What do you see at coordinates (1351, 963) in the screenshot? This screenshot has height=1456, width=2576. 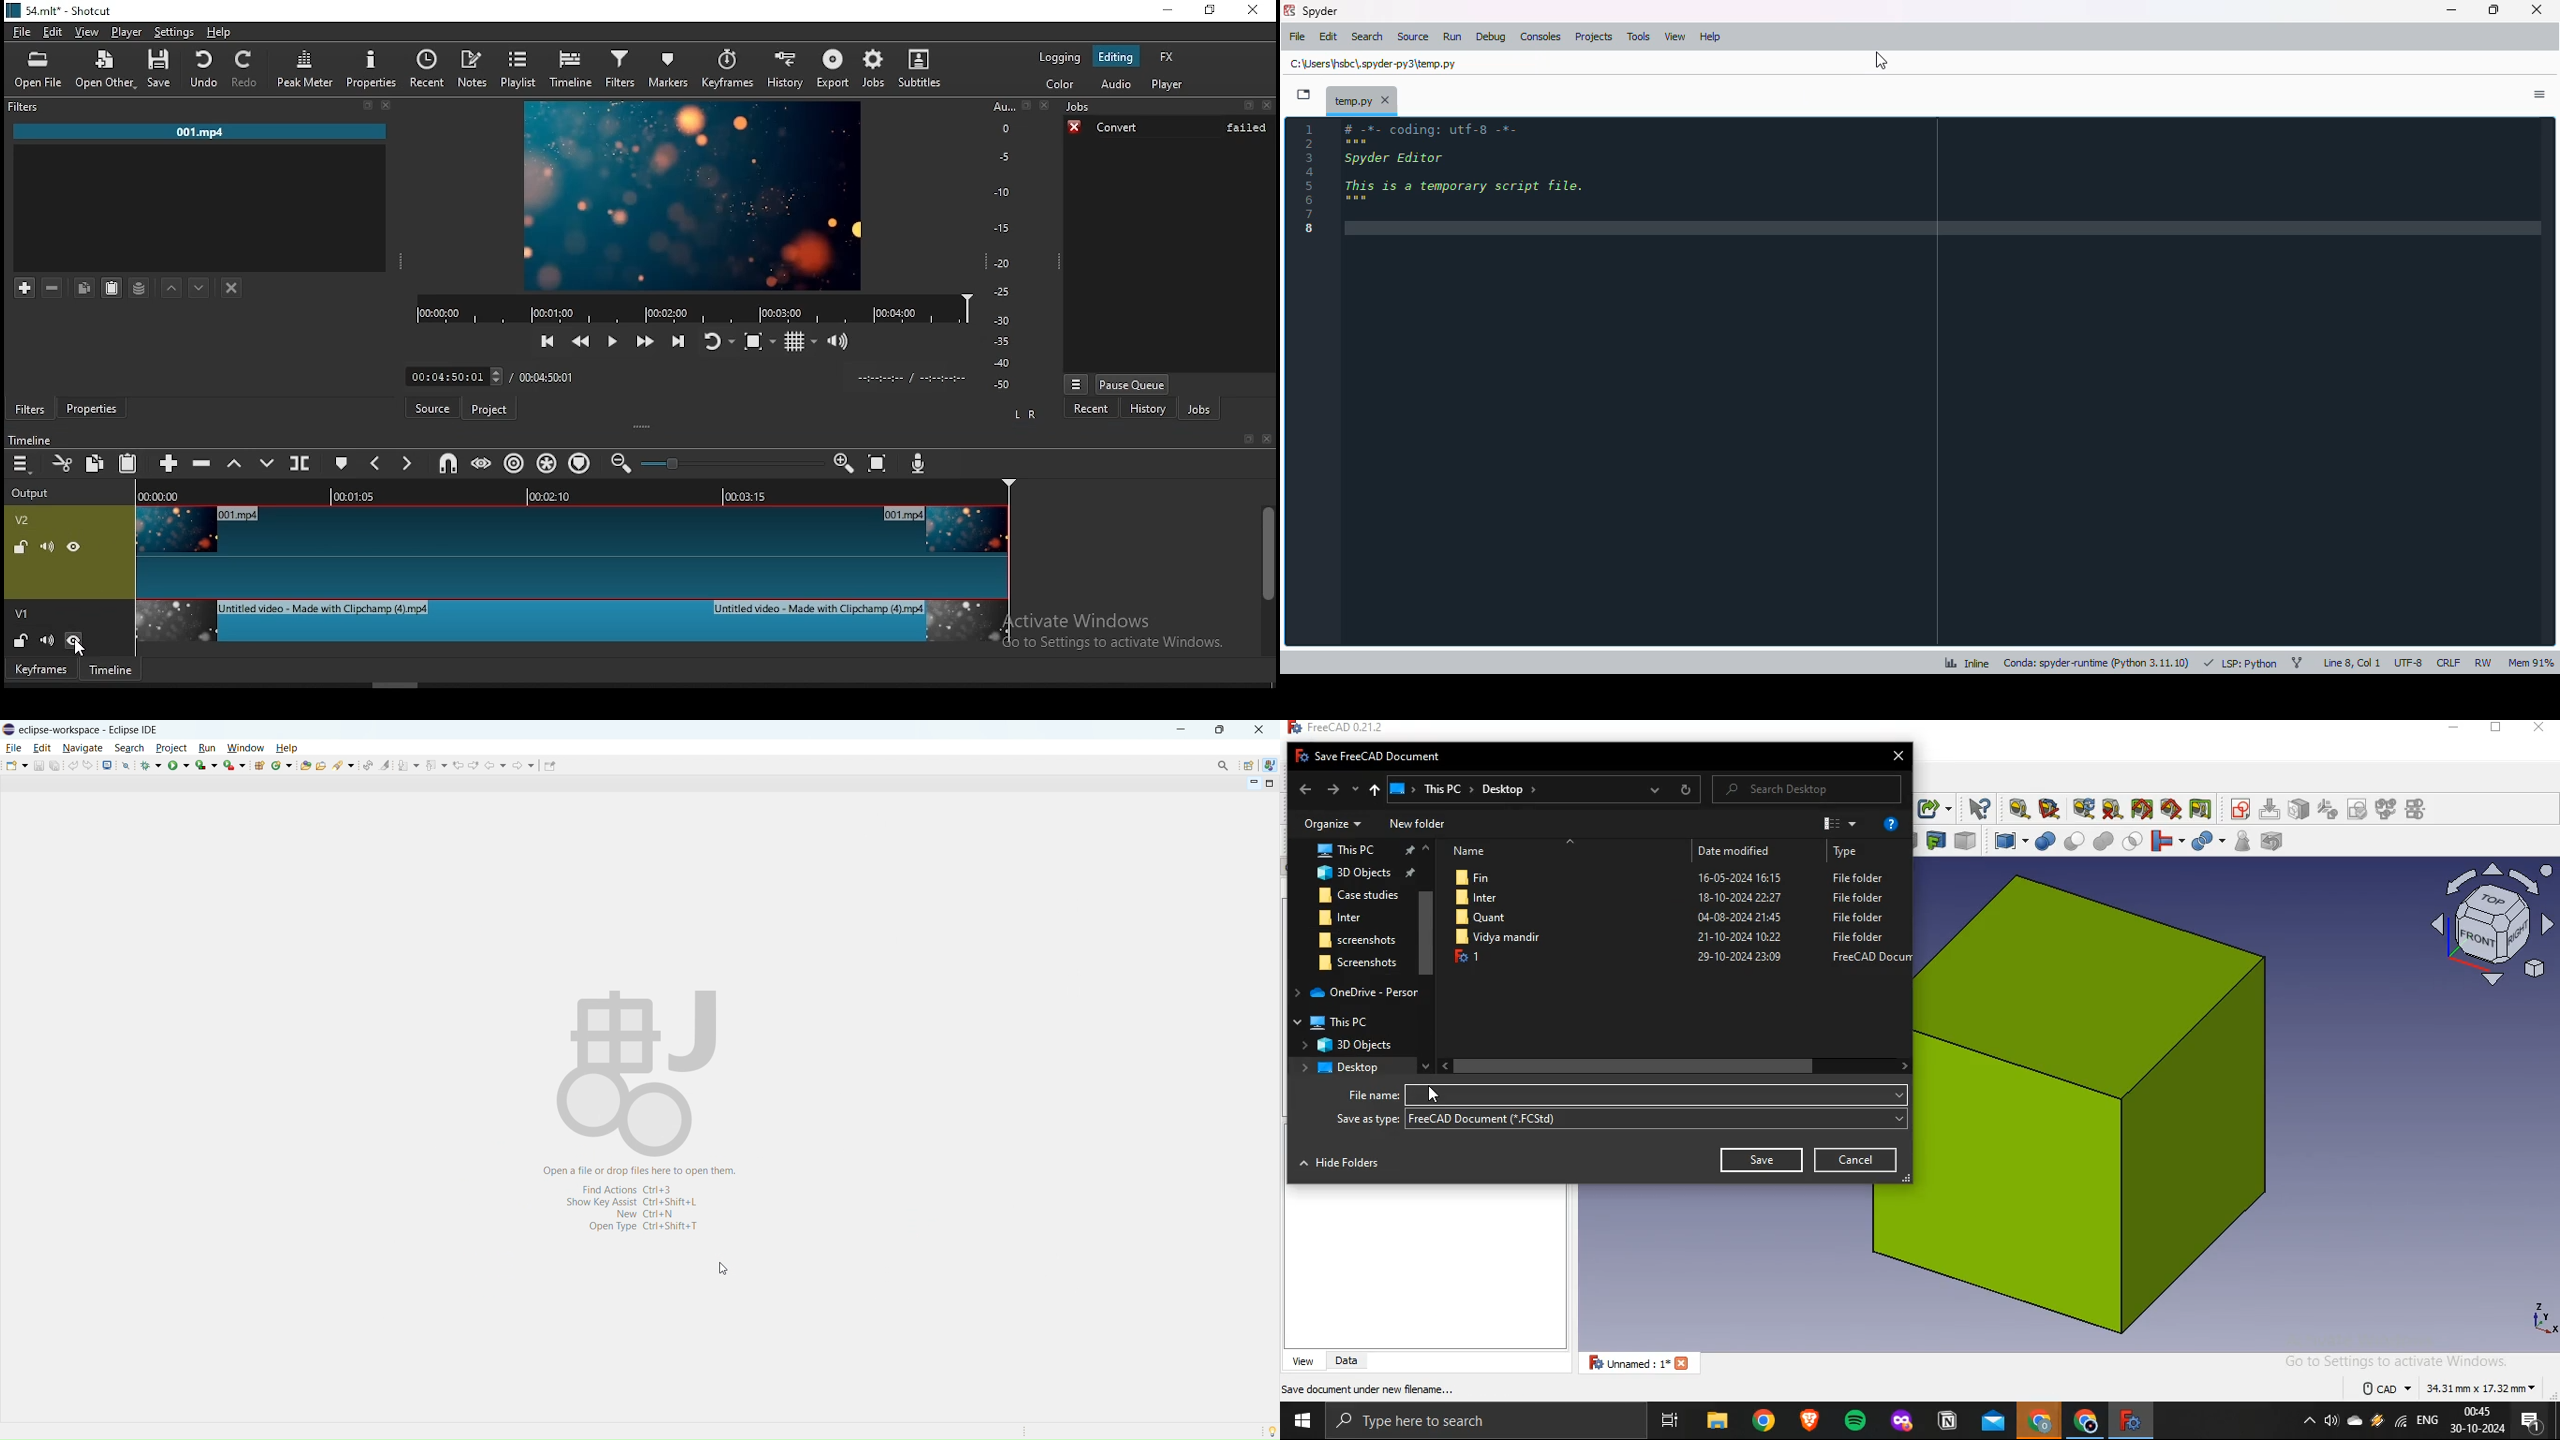 I see `screenshot` at bounding box center [1351, 963].